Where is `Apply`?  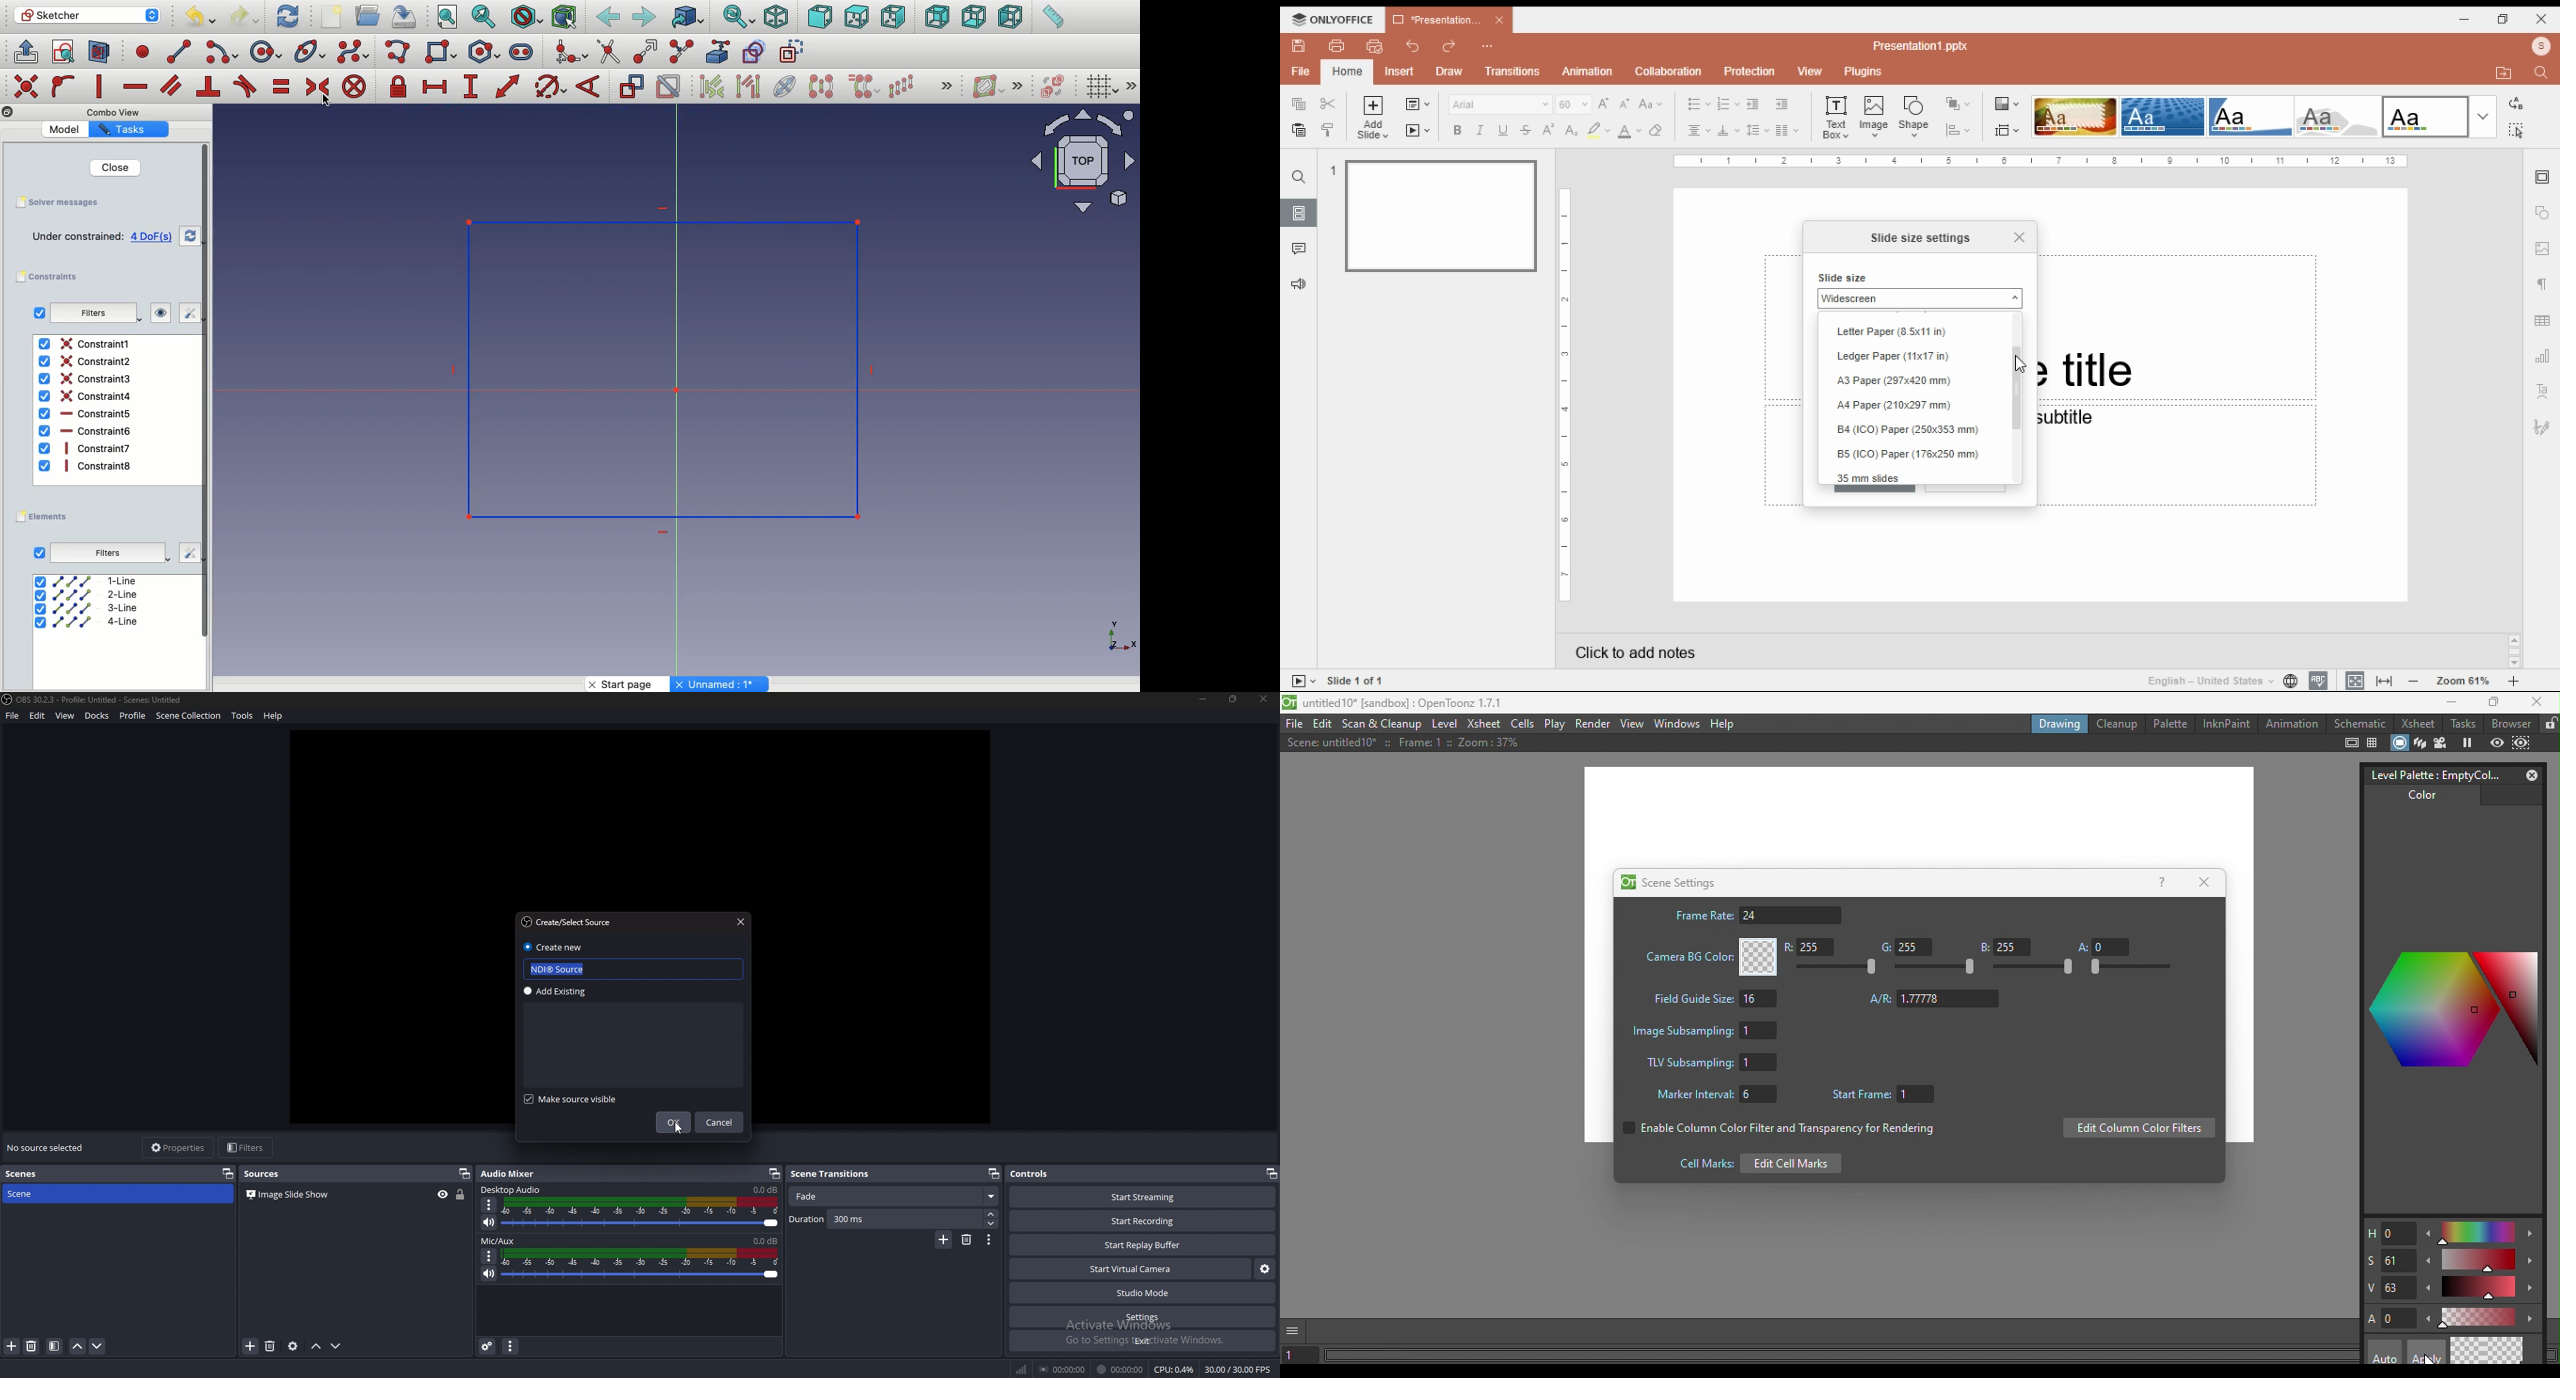
Apply is located at coordinates (2424, 1353).